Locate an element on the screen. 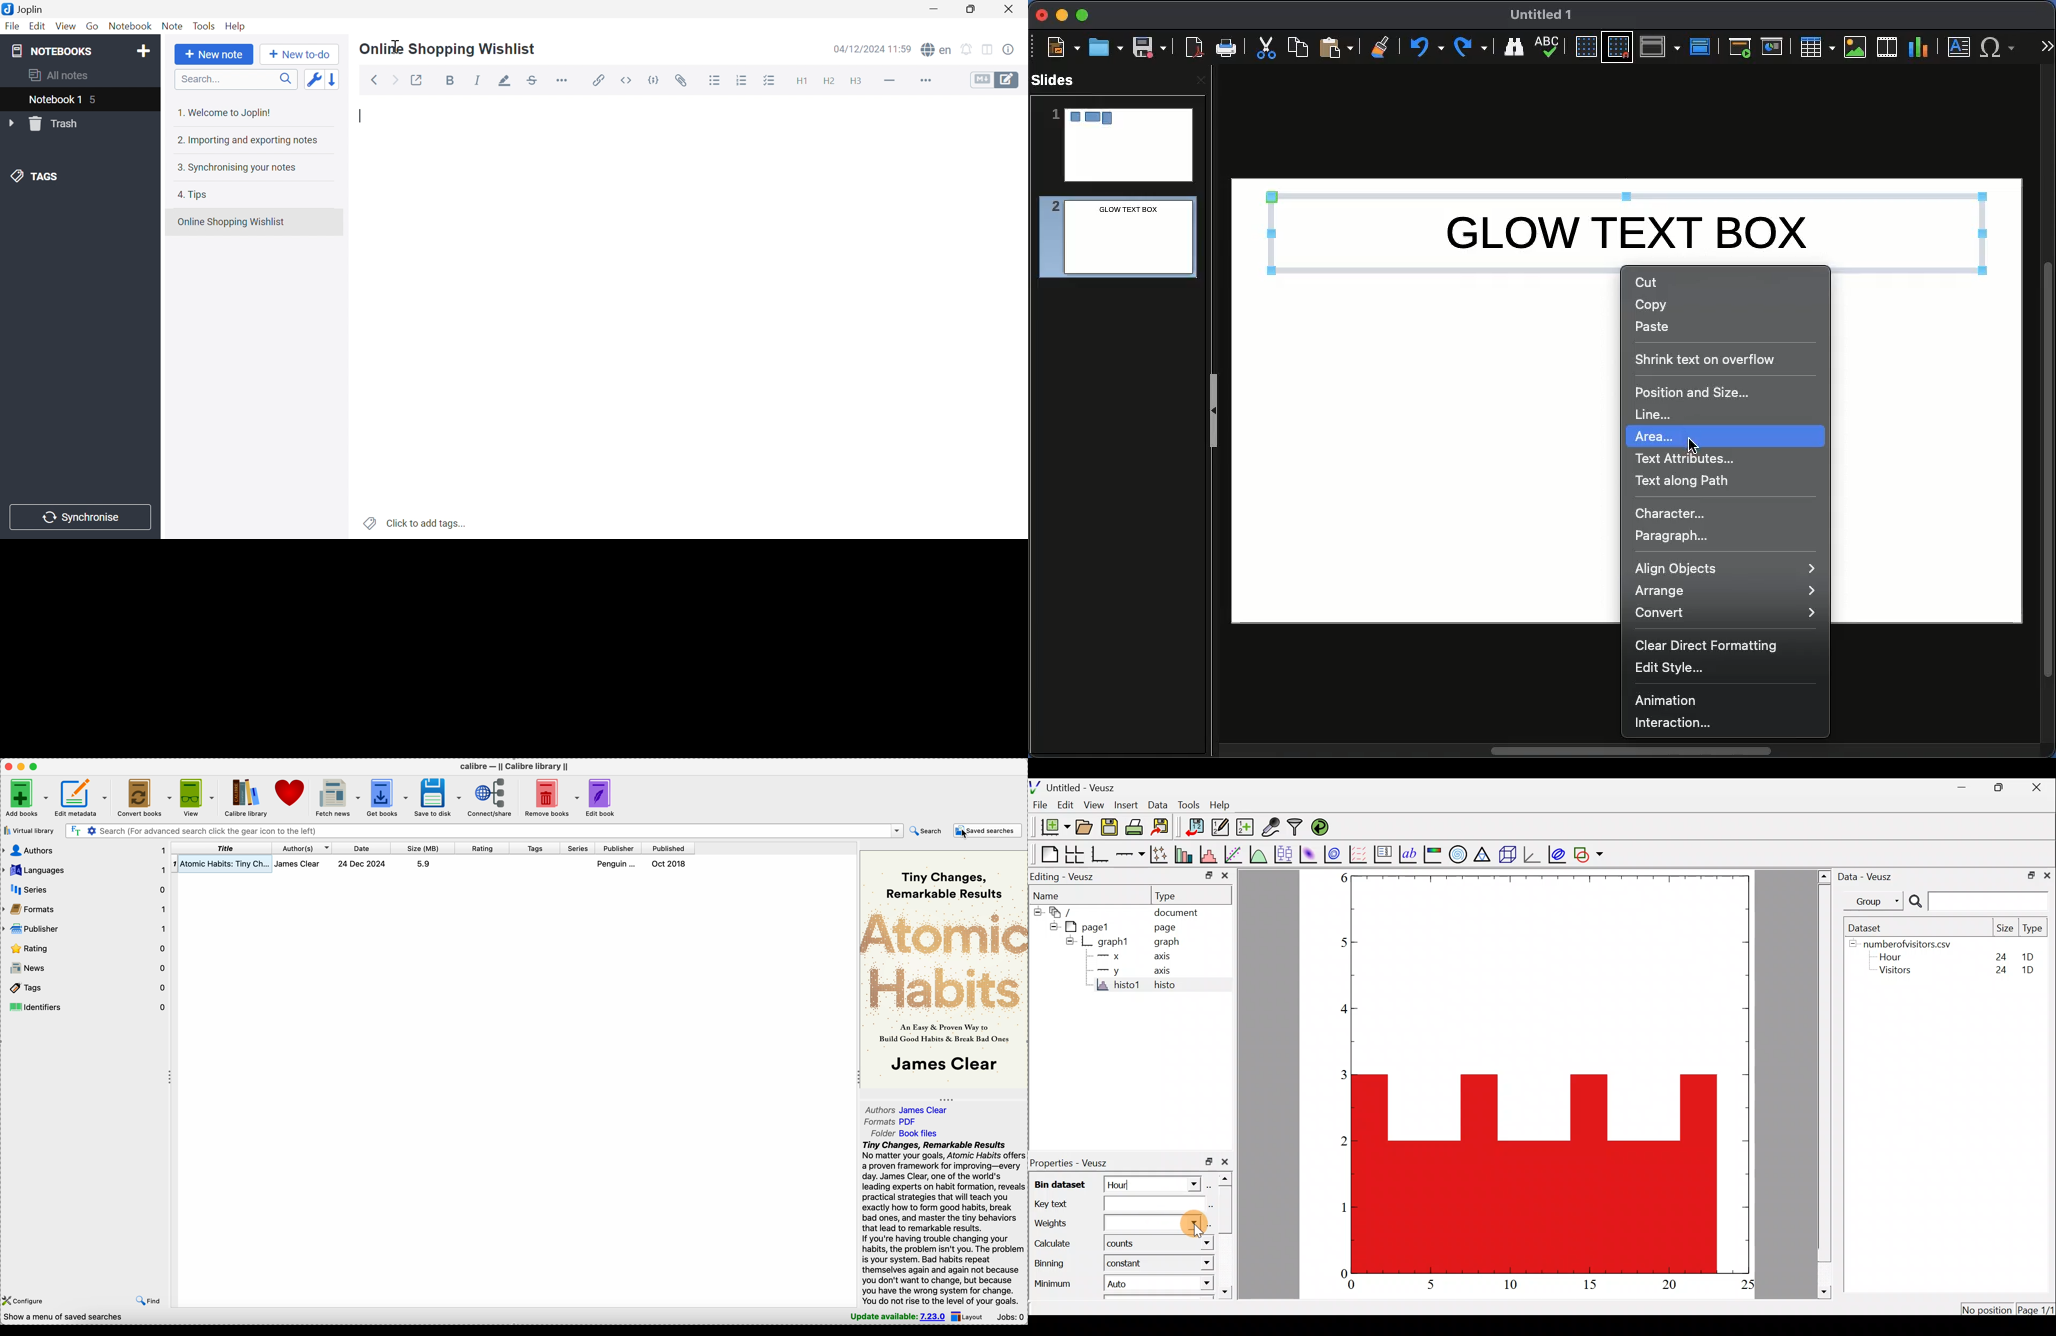 The image size is (2072, 1344). Paste is located at coordinates (1654, 326).